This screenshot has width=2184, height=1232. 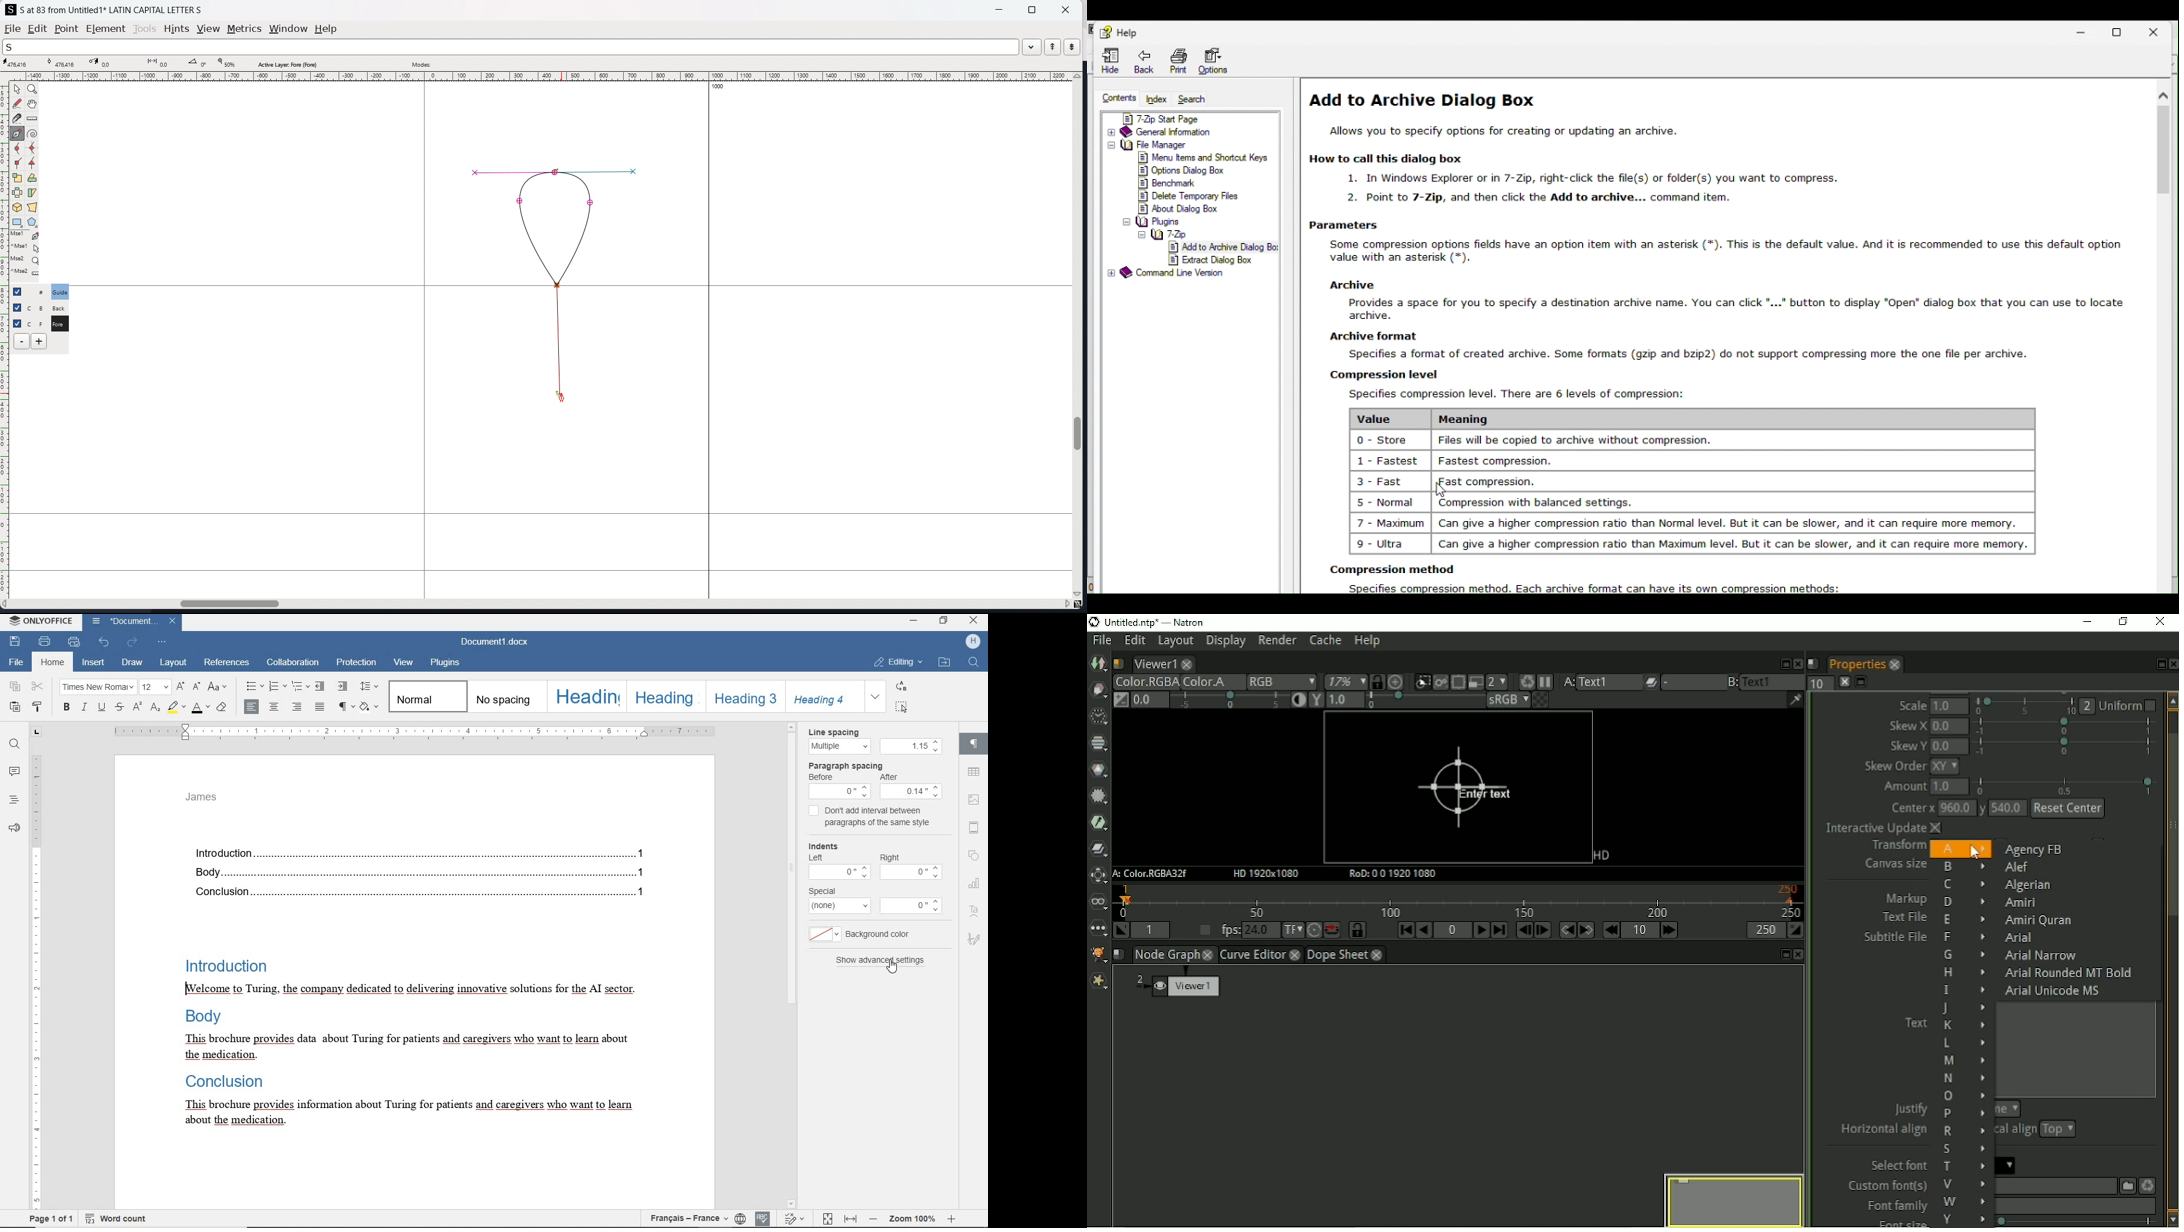 I want to click on add a curve point always either vertically or horizontally, so click(x=33, y=149).